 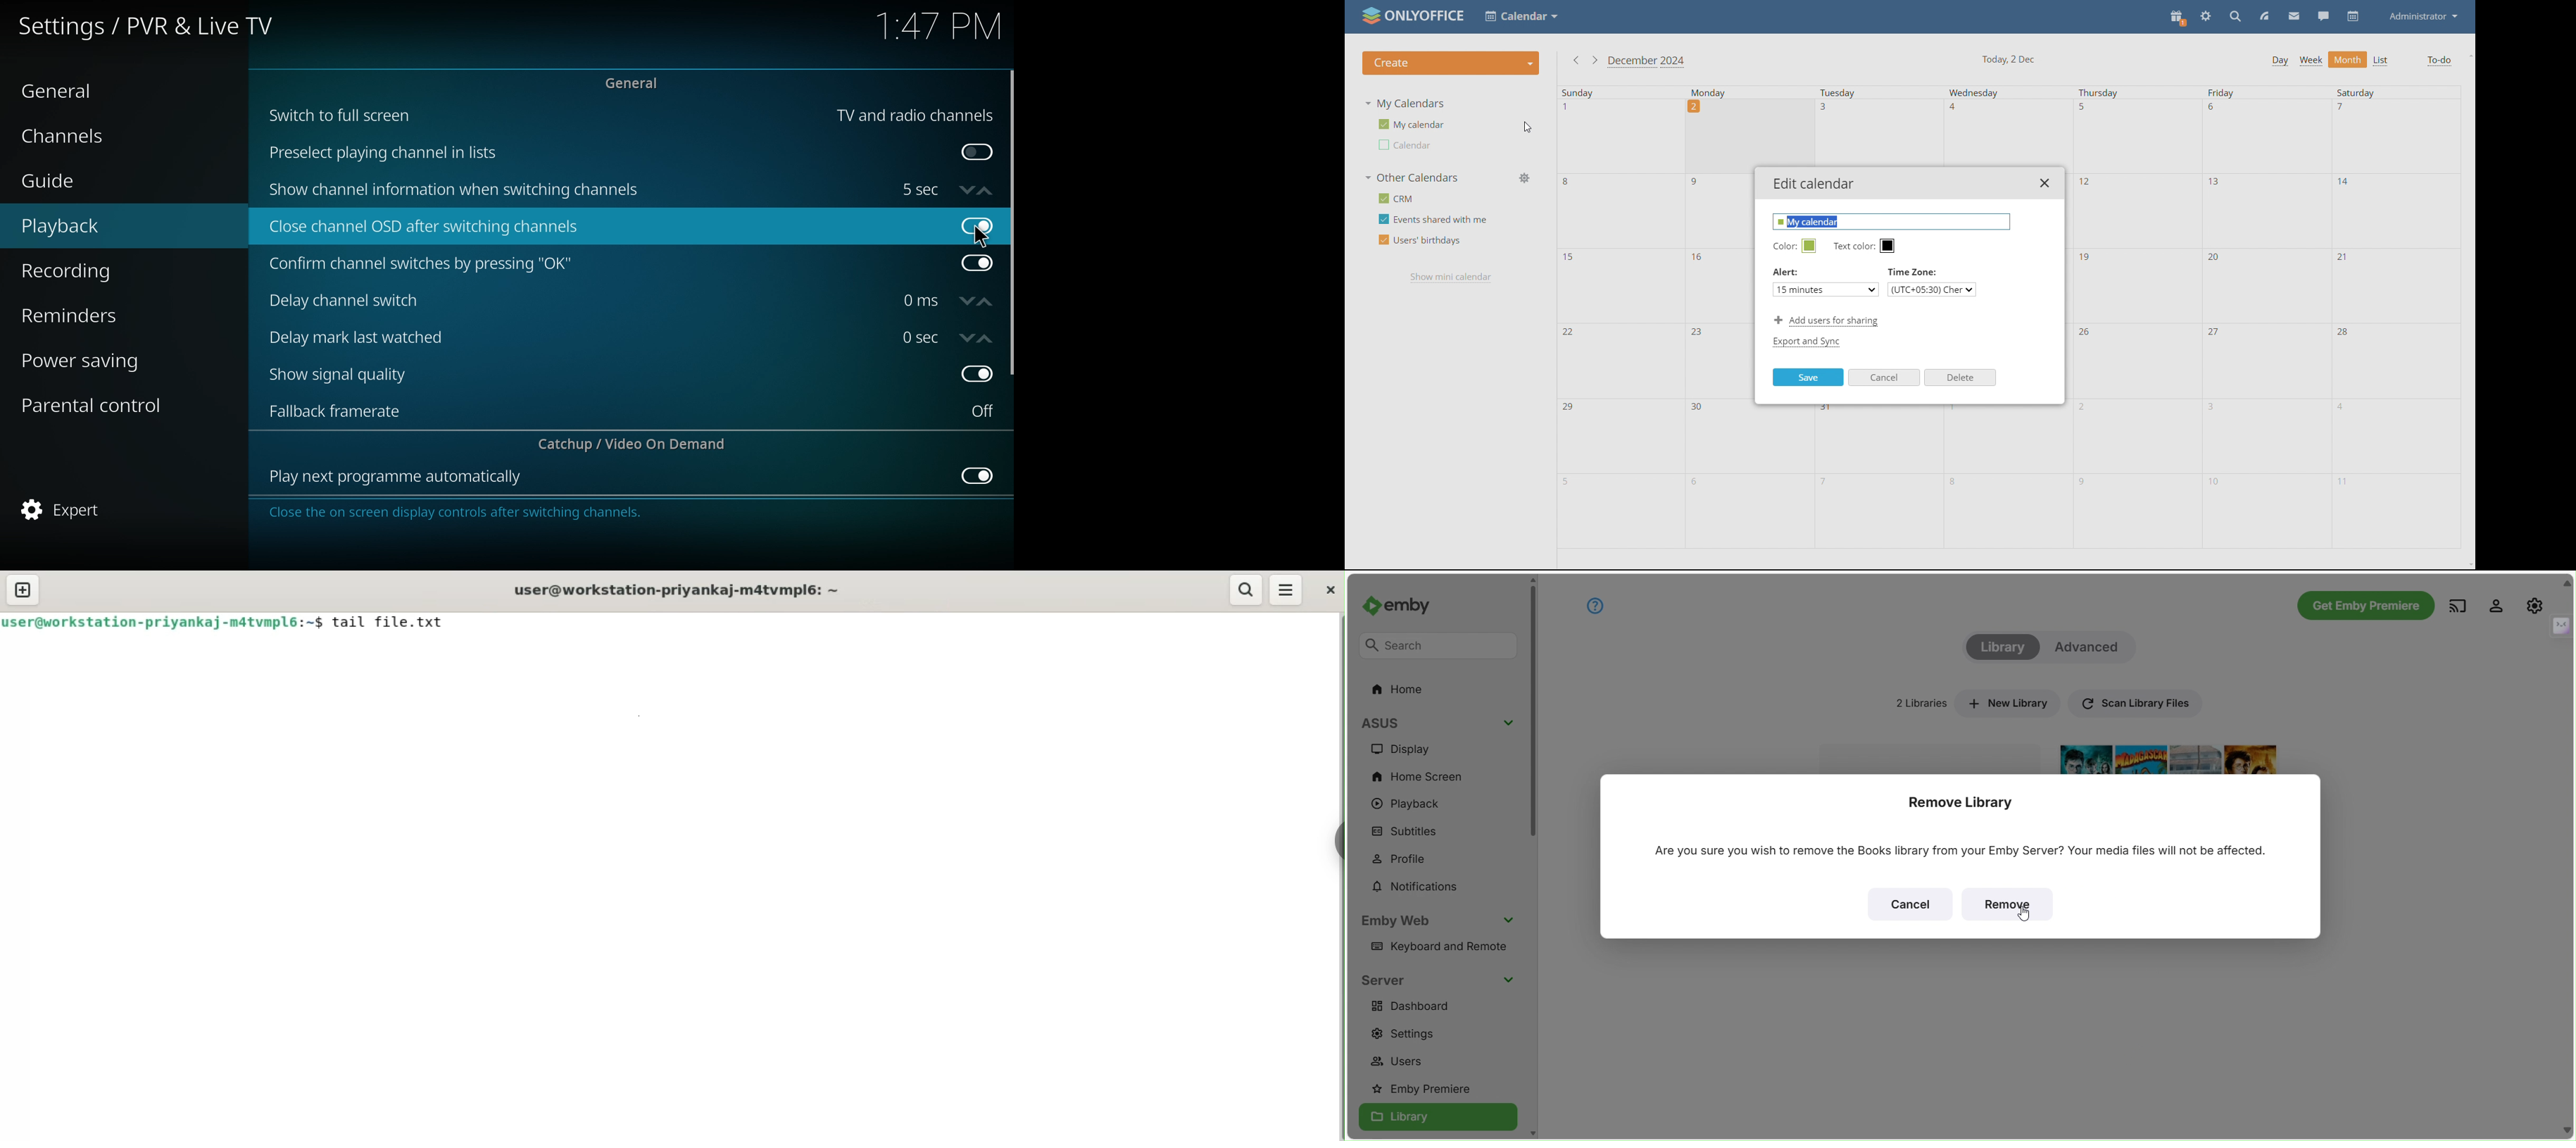 What do you see at coordinates (1510, 920) in the screenshot?
I see `Collapse Section` at bounding box center [1510, 920].